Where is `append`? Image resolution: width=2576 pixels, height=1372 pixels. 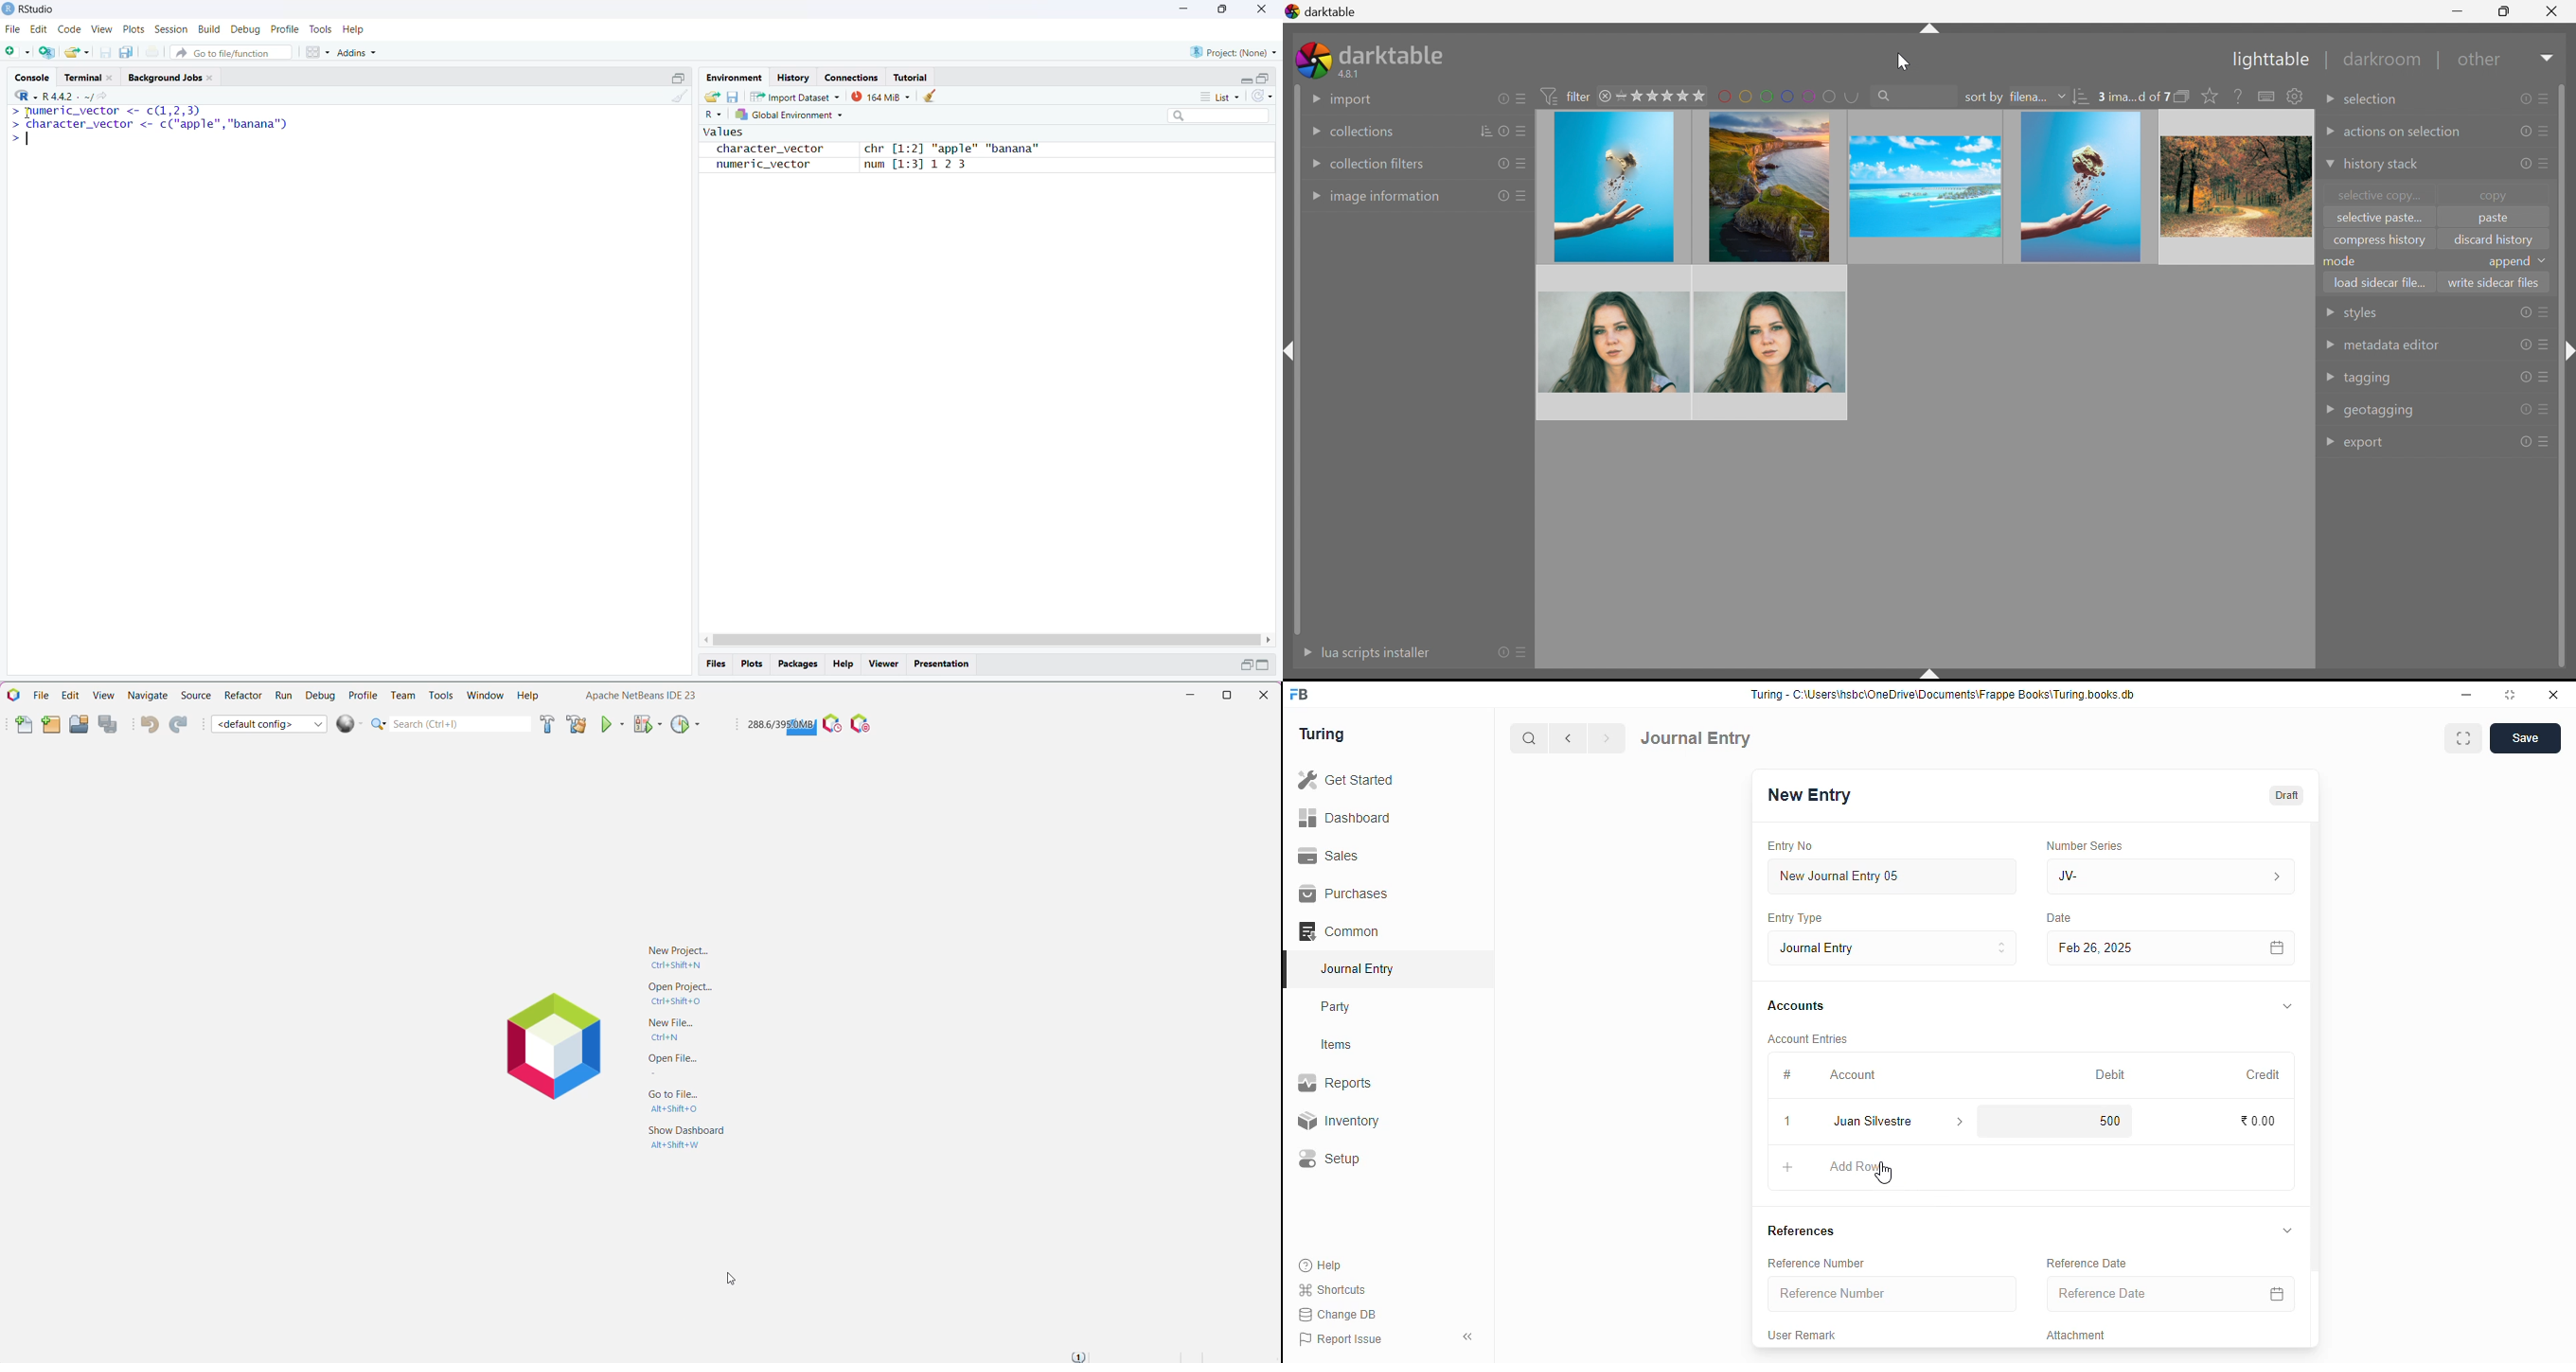
append is located at coordinates (2508, 263).